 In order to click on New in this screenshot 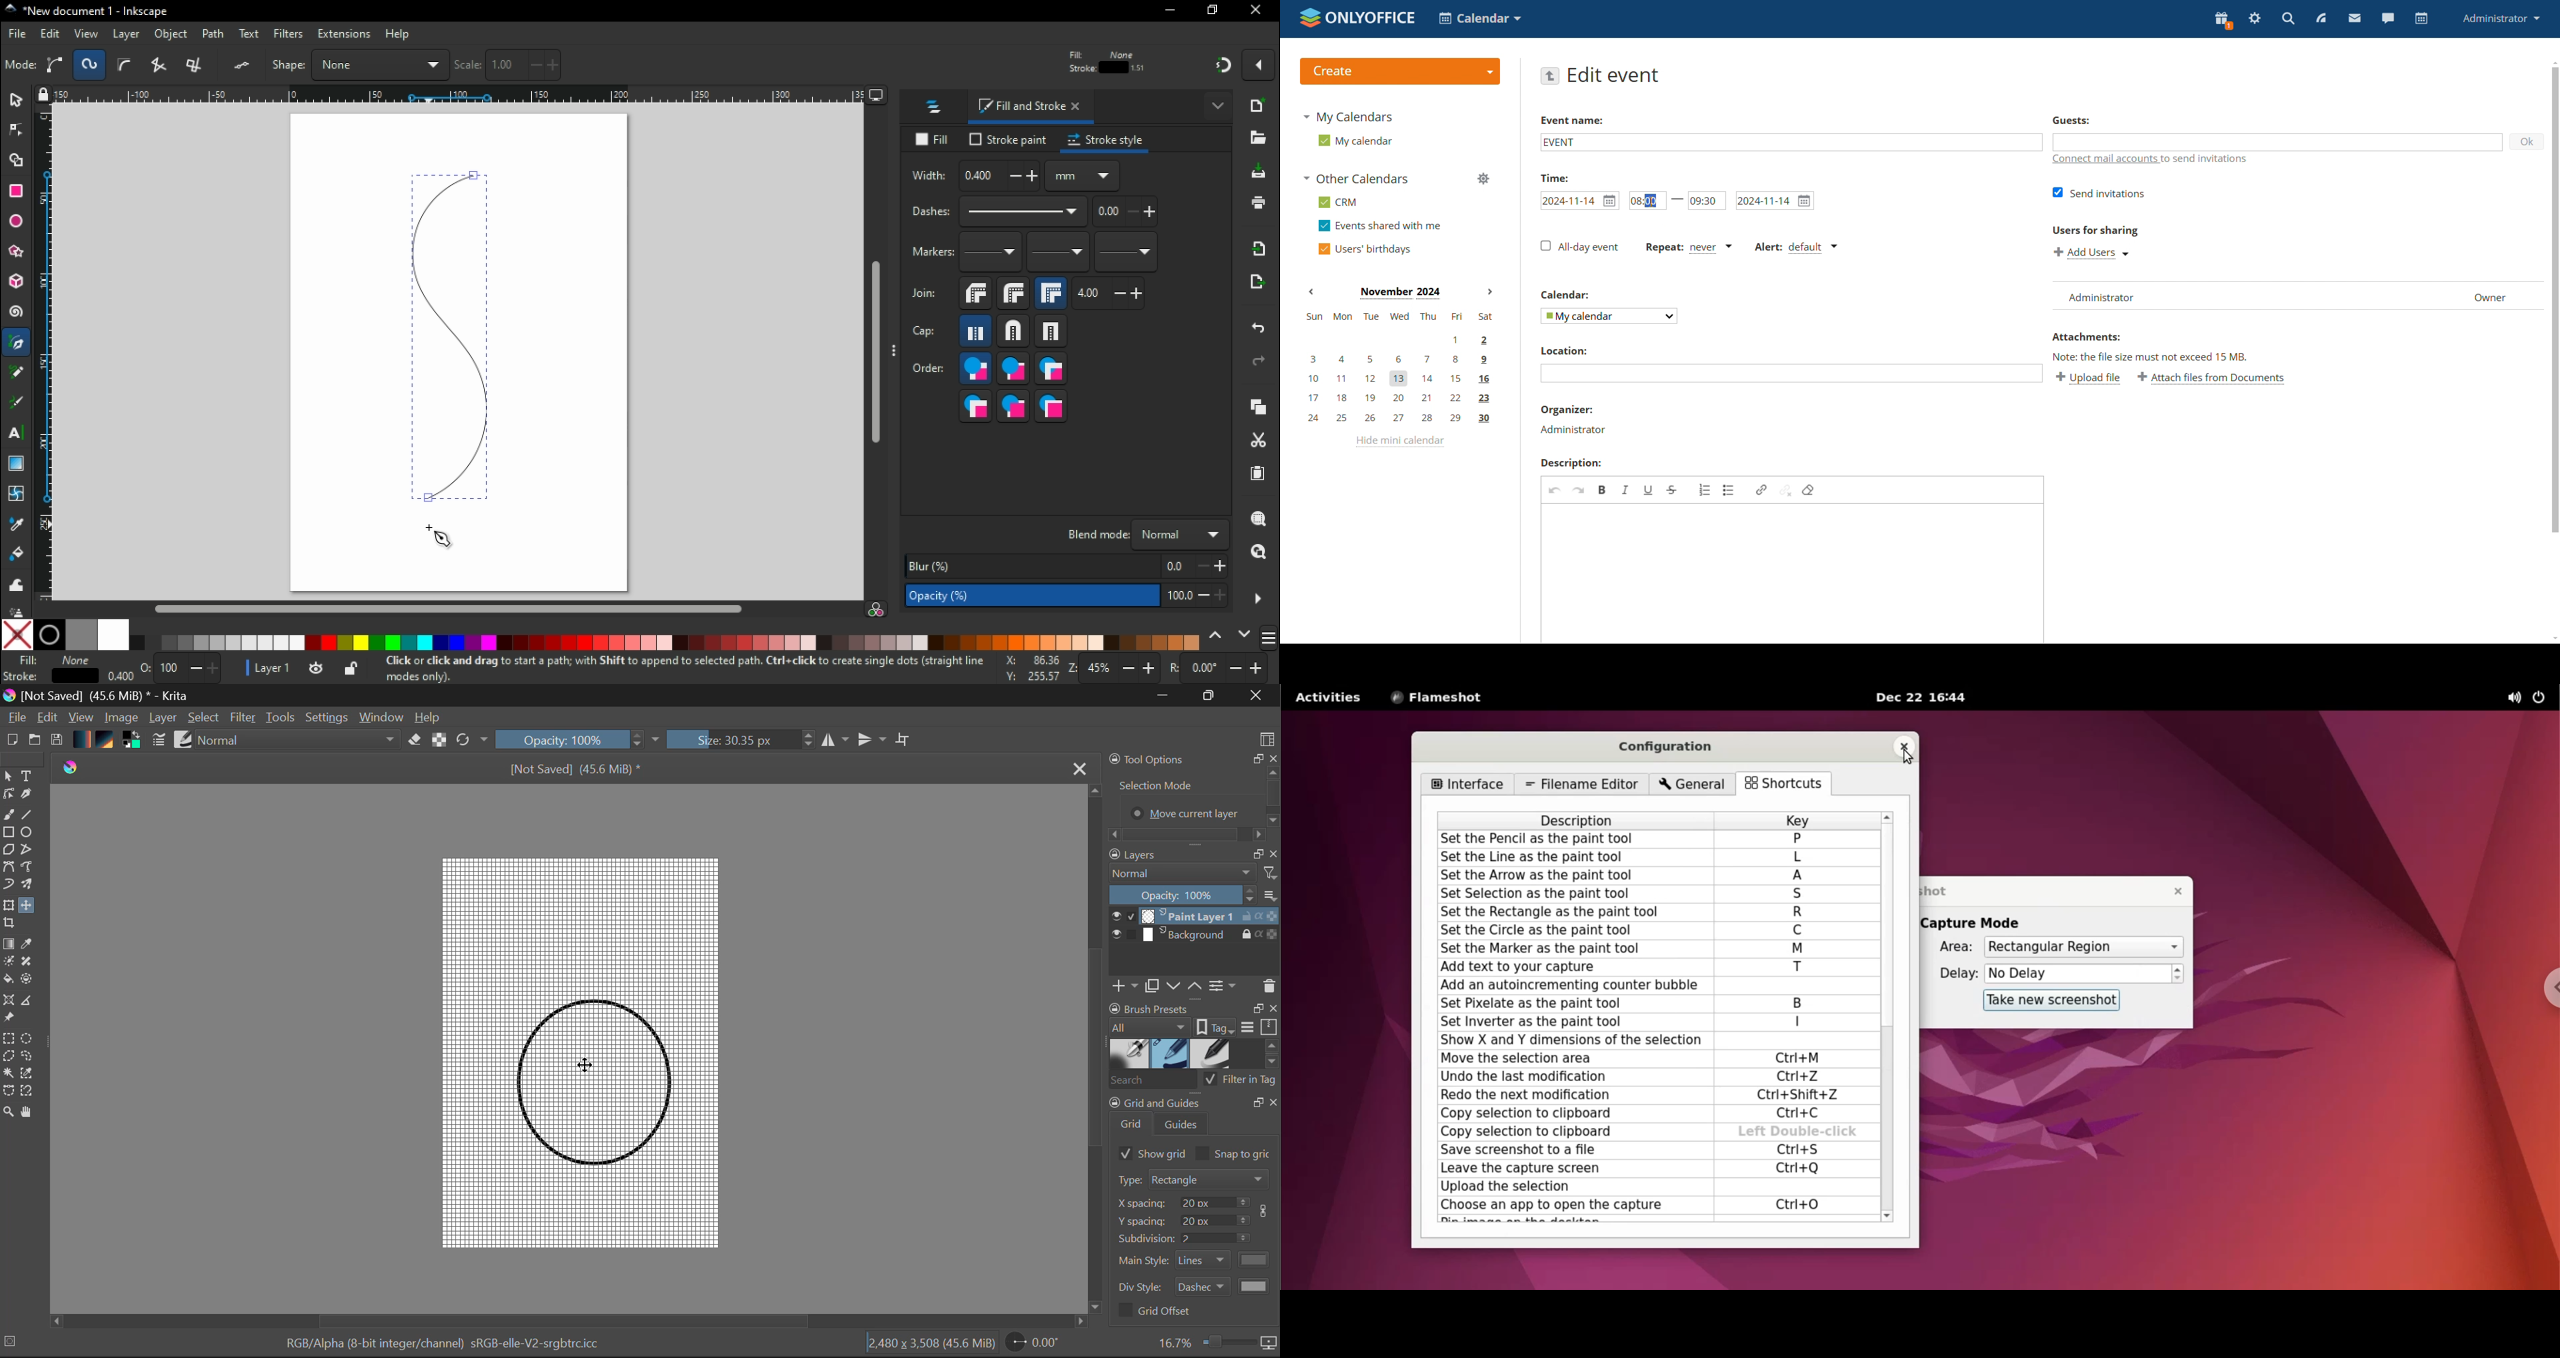, I will do `click(9, 741)`.